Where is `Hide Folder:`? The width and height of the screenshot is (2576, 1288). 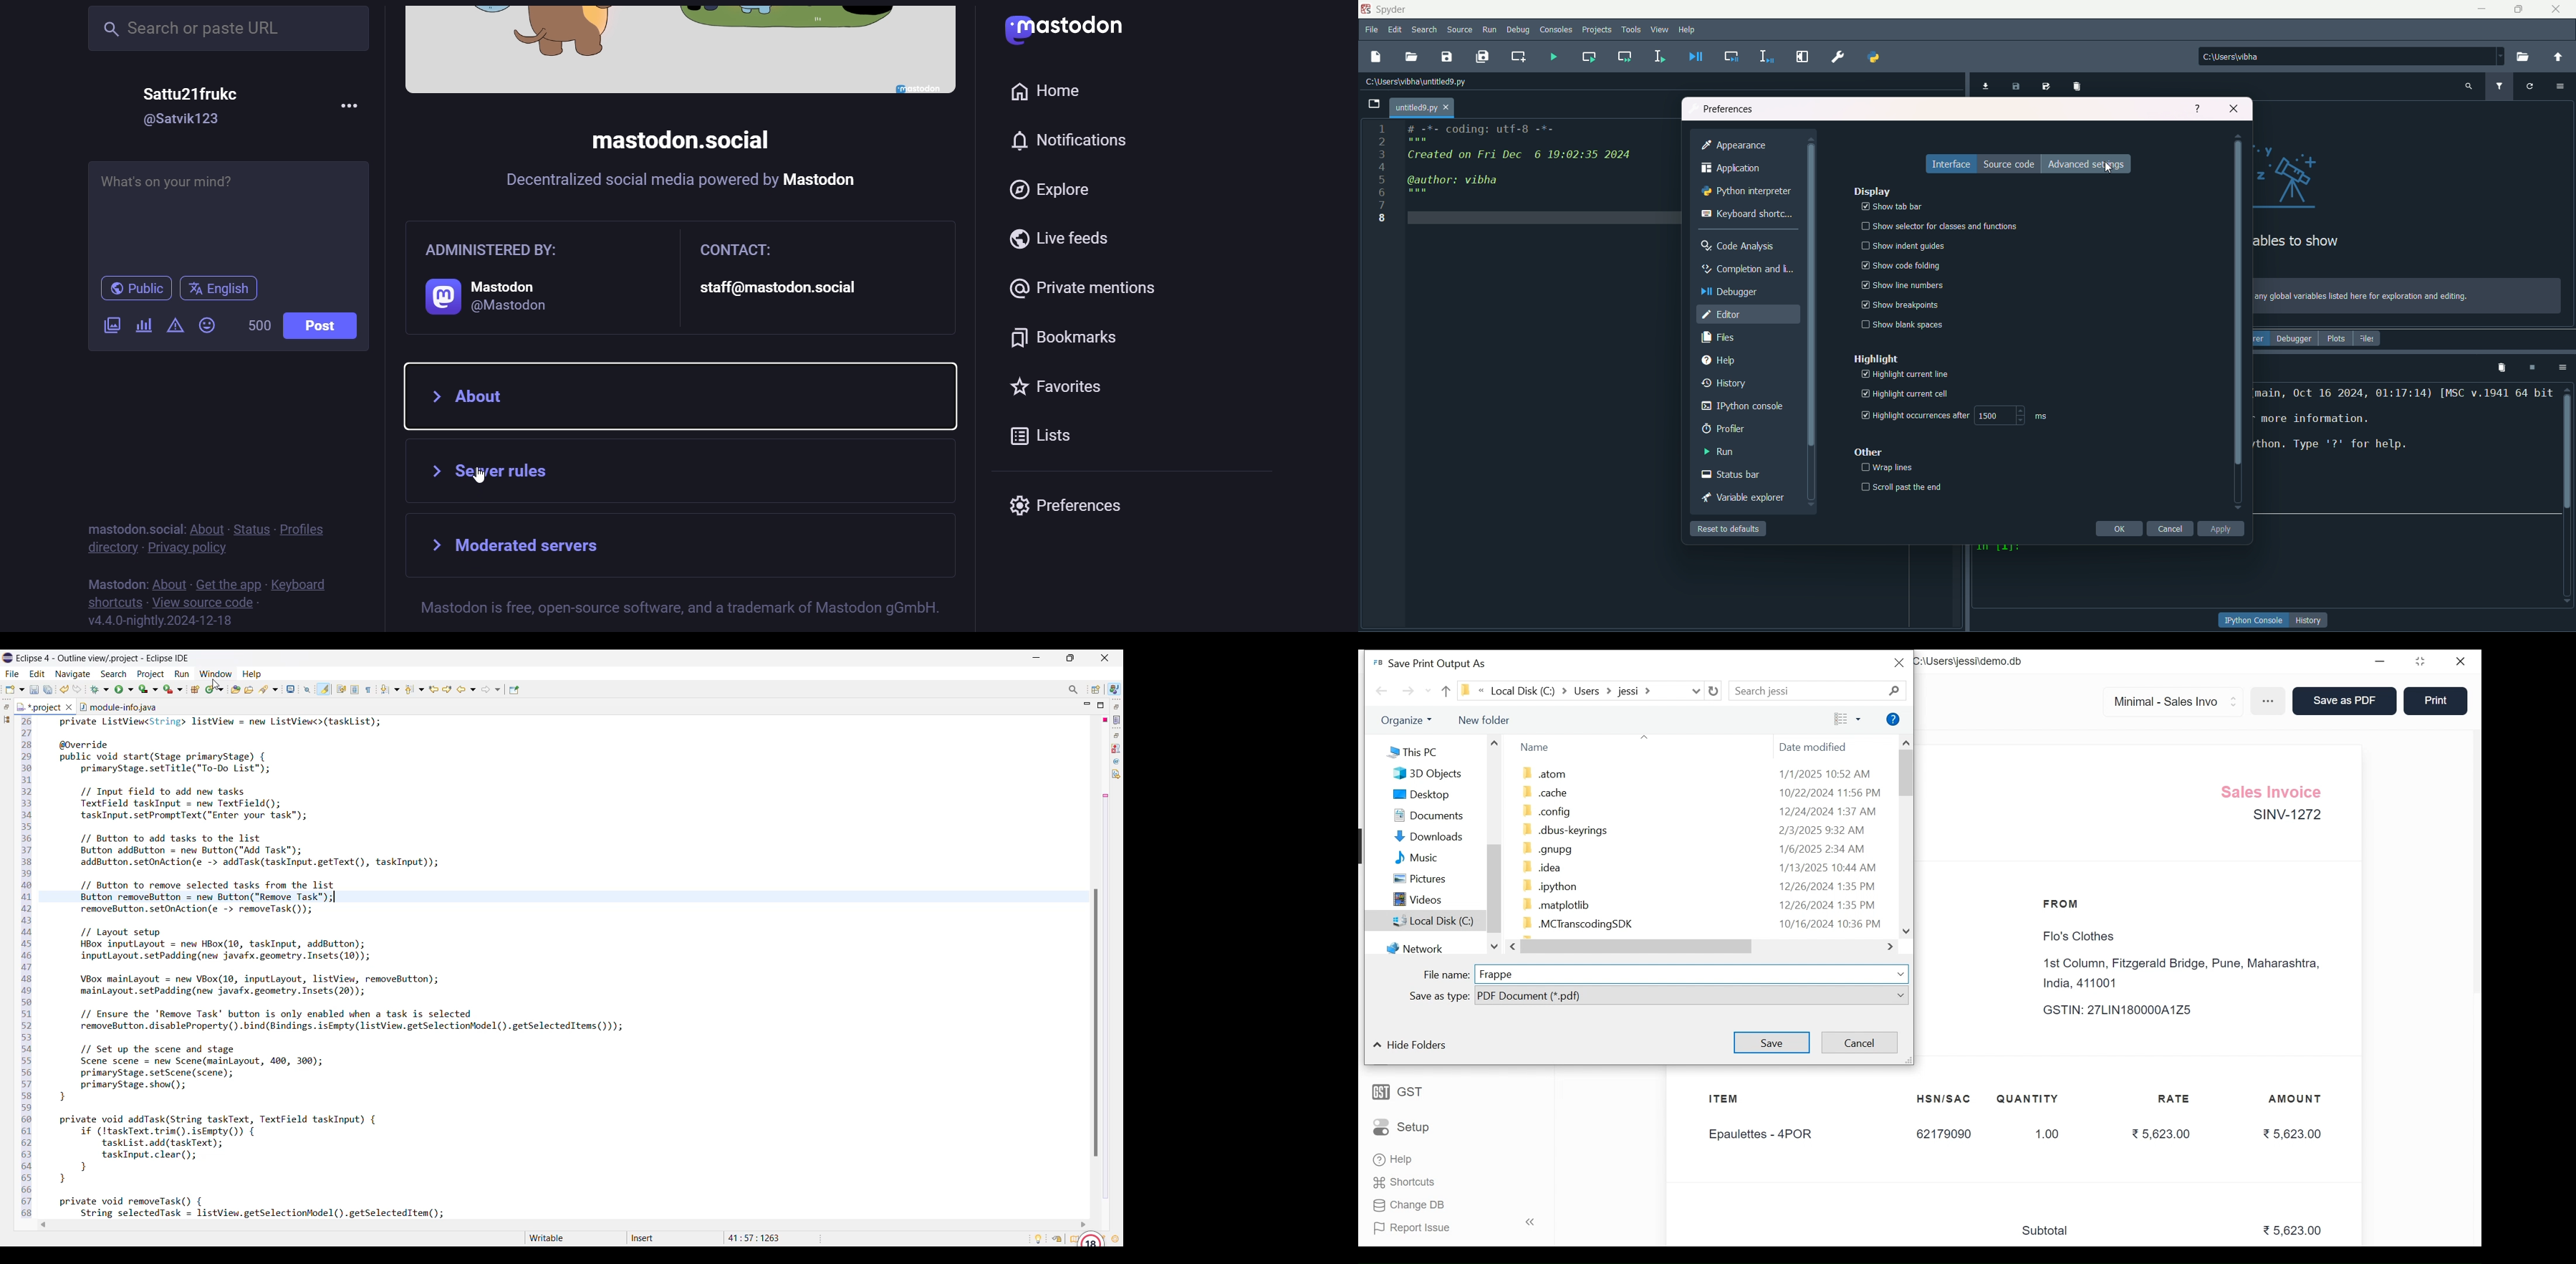 Hide Folder: is located at coordinates (1414, 1046).